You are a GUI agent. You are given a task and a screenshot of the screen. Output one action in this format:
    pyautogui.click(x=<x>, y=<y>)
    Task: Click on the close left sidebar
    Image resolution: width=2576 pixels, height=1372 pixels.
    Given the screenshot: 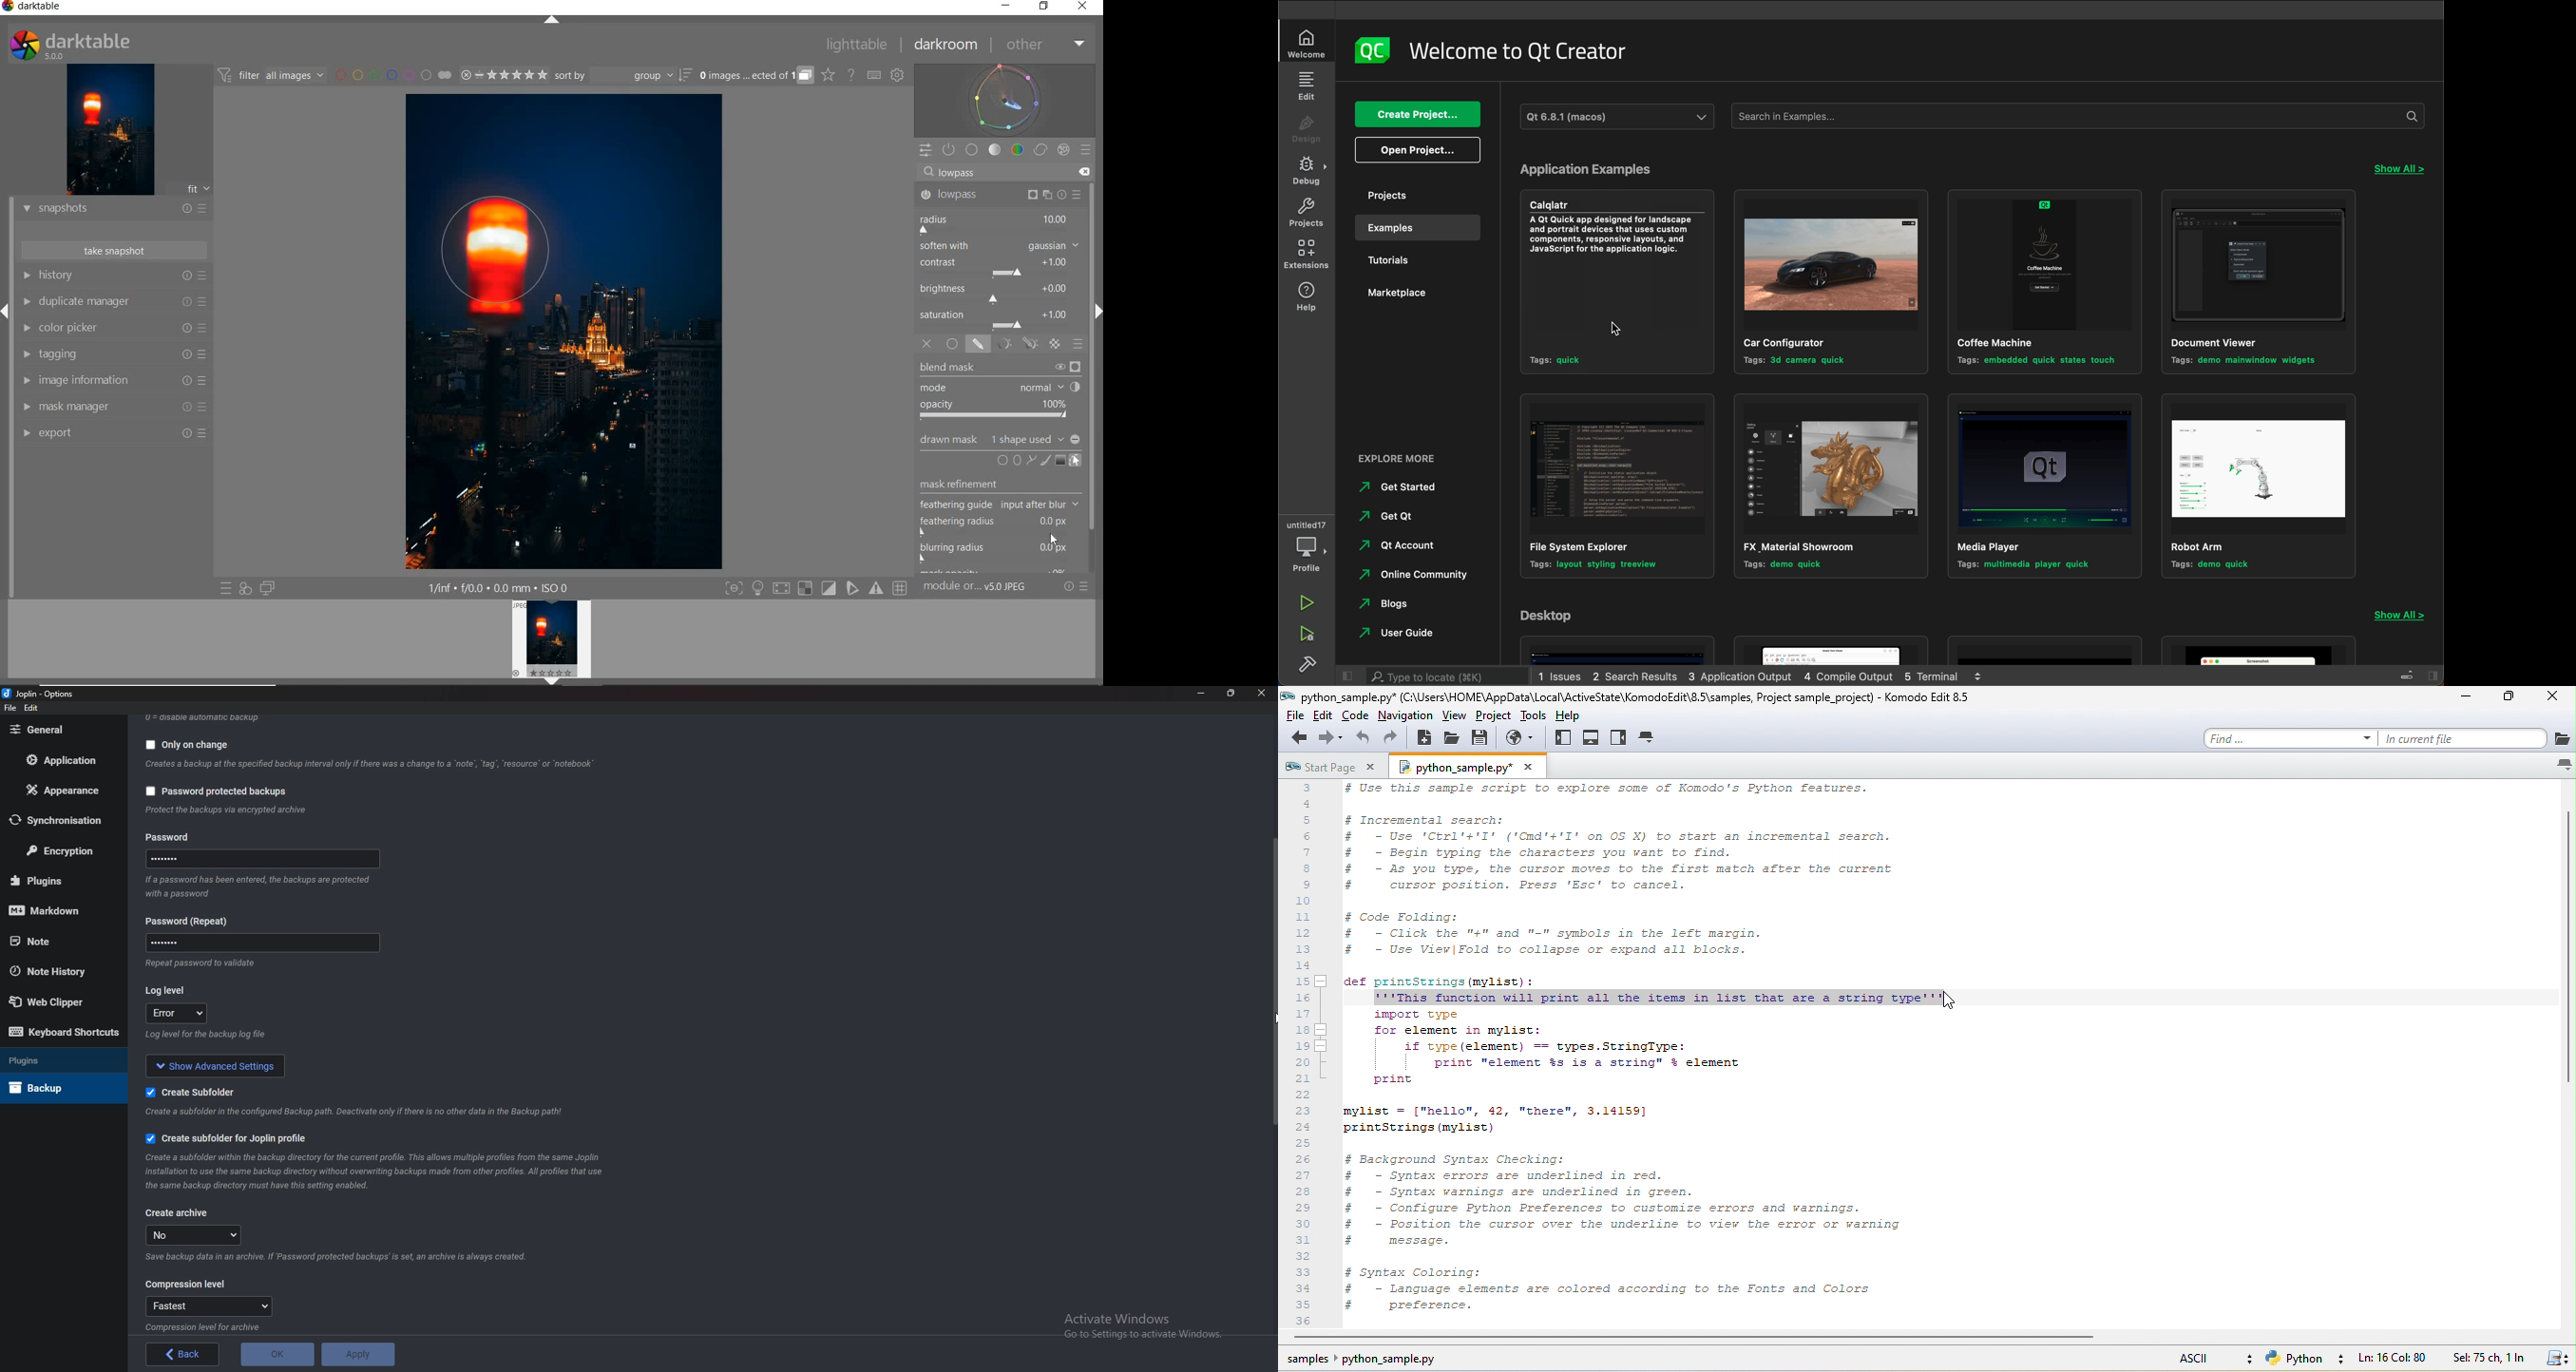 What is the action you would take?
    pyautogui.click(x=1349, y=675)
    